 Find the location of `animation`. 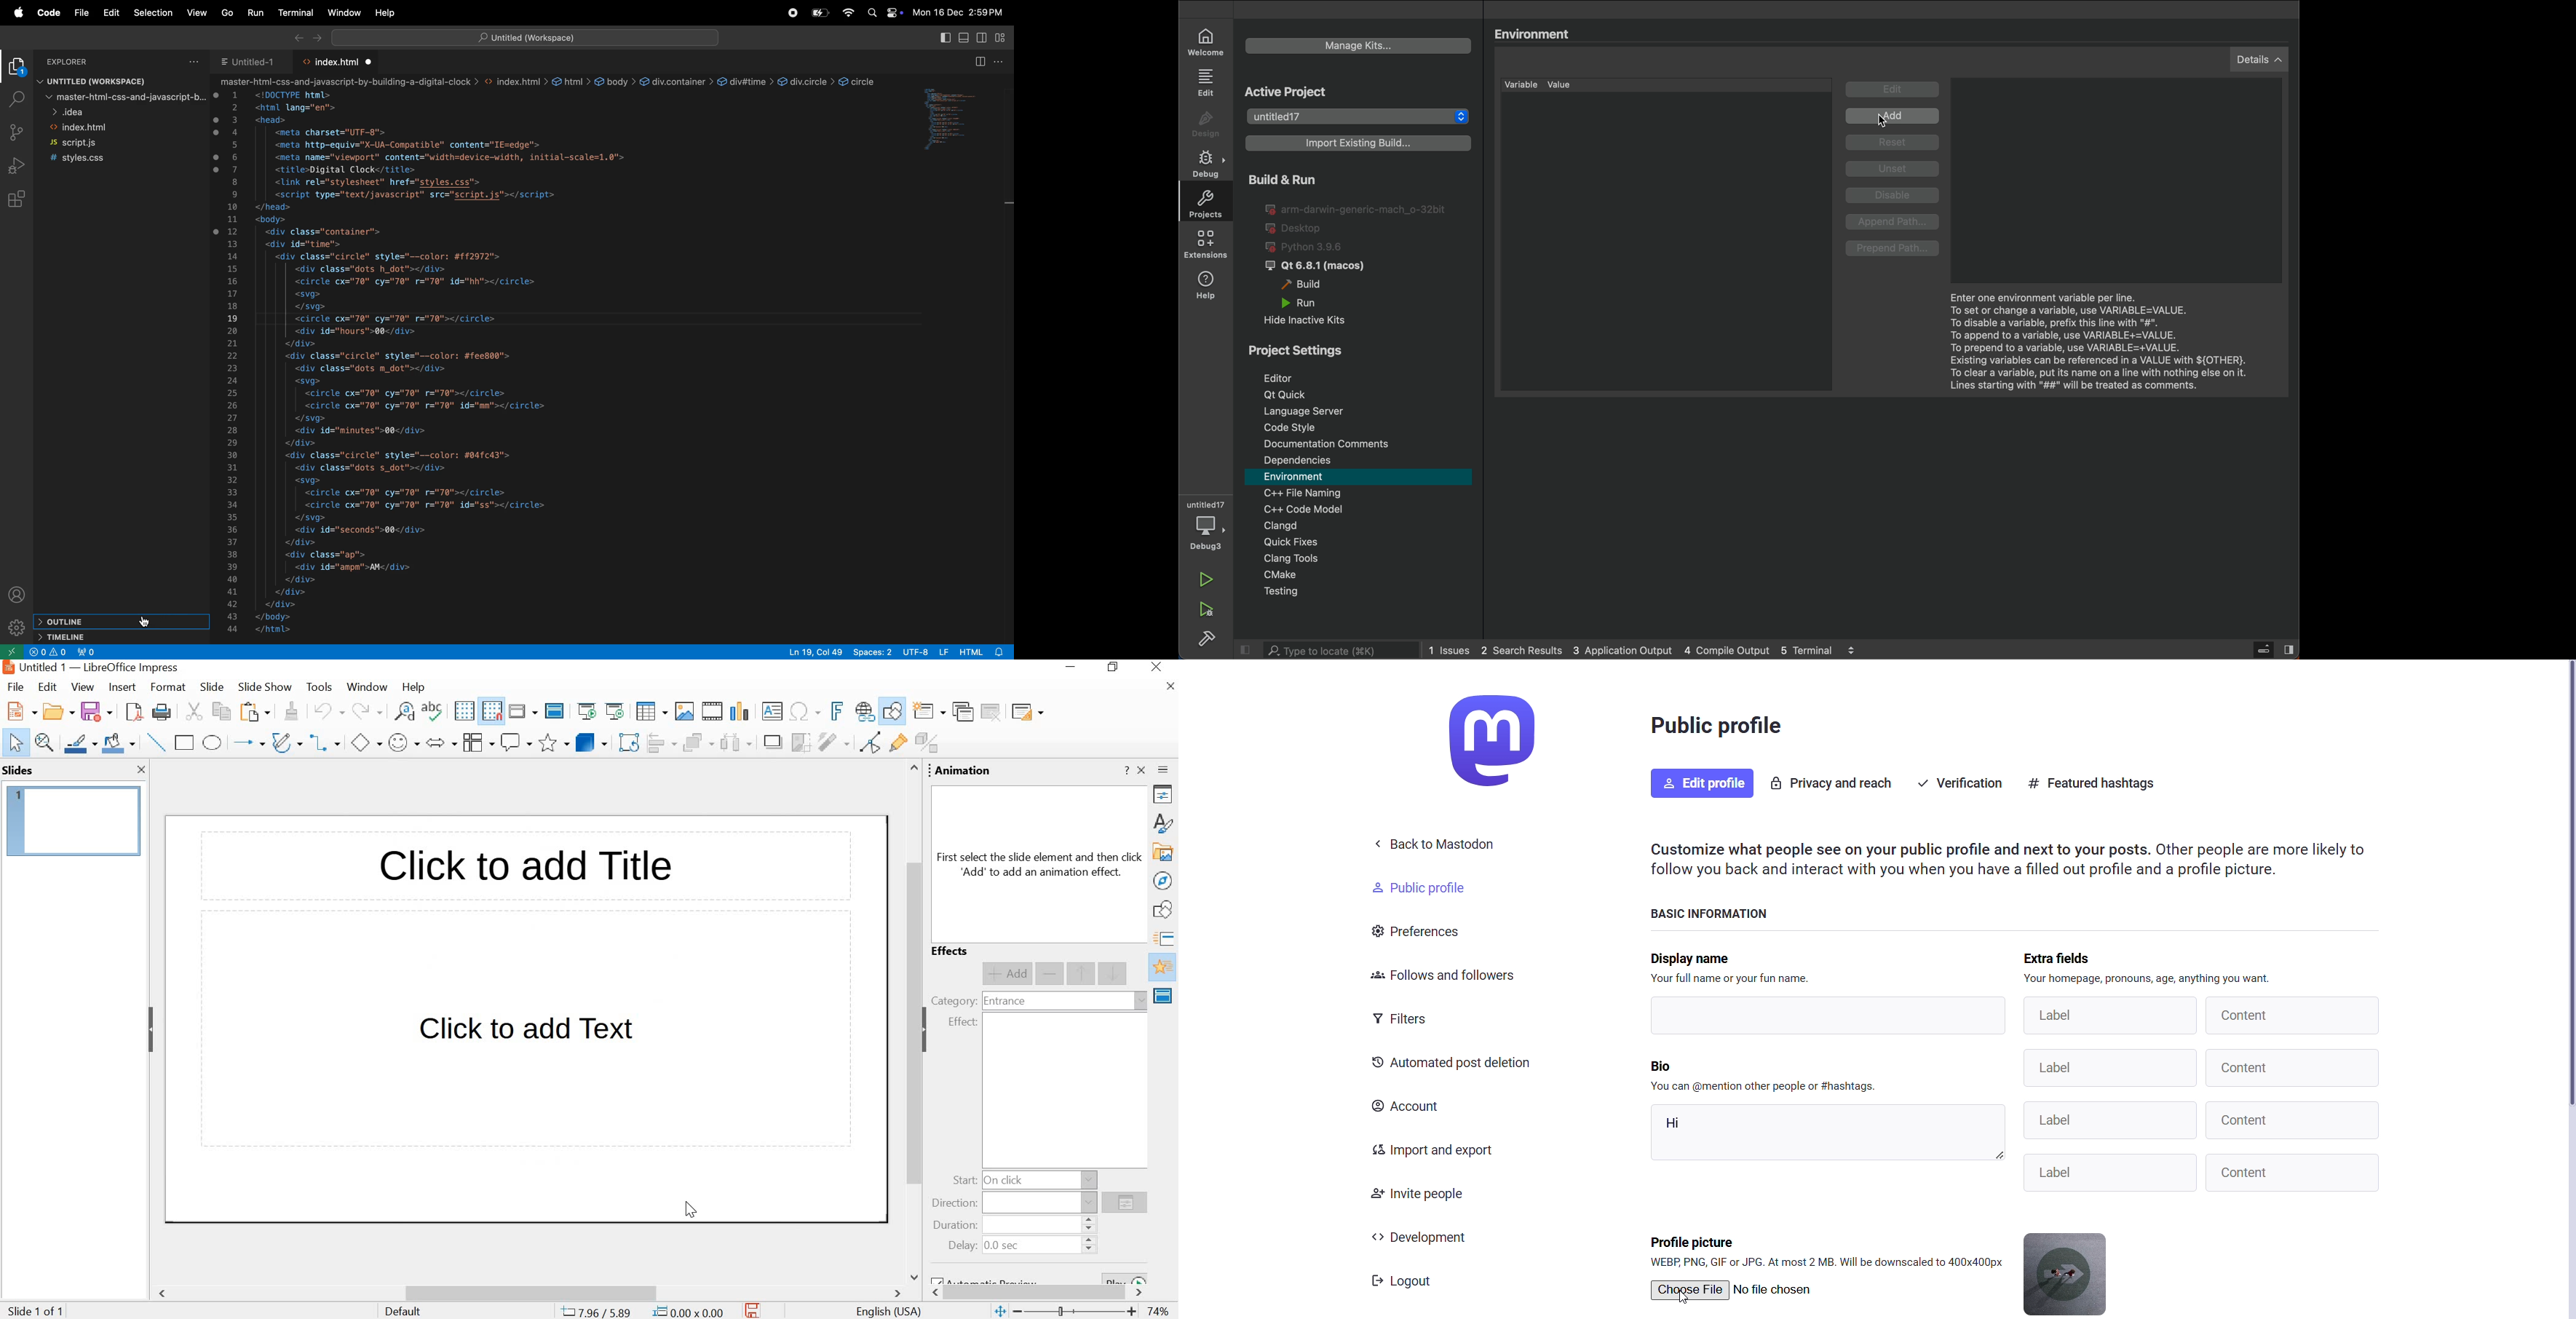

animation is located at coordinates (964, 771).